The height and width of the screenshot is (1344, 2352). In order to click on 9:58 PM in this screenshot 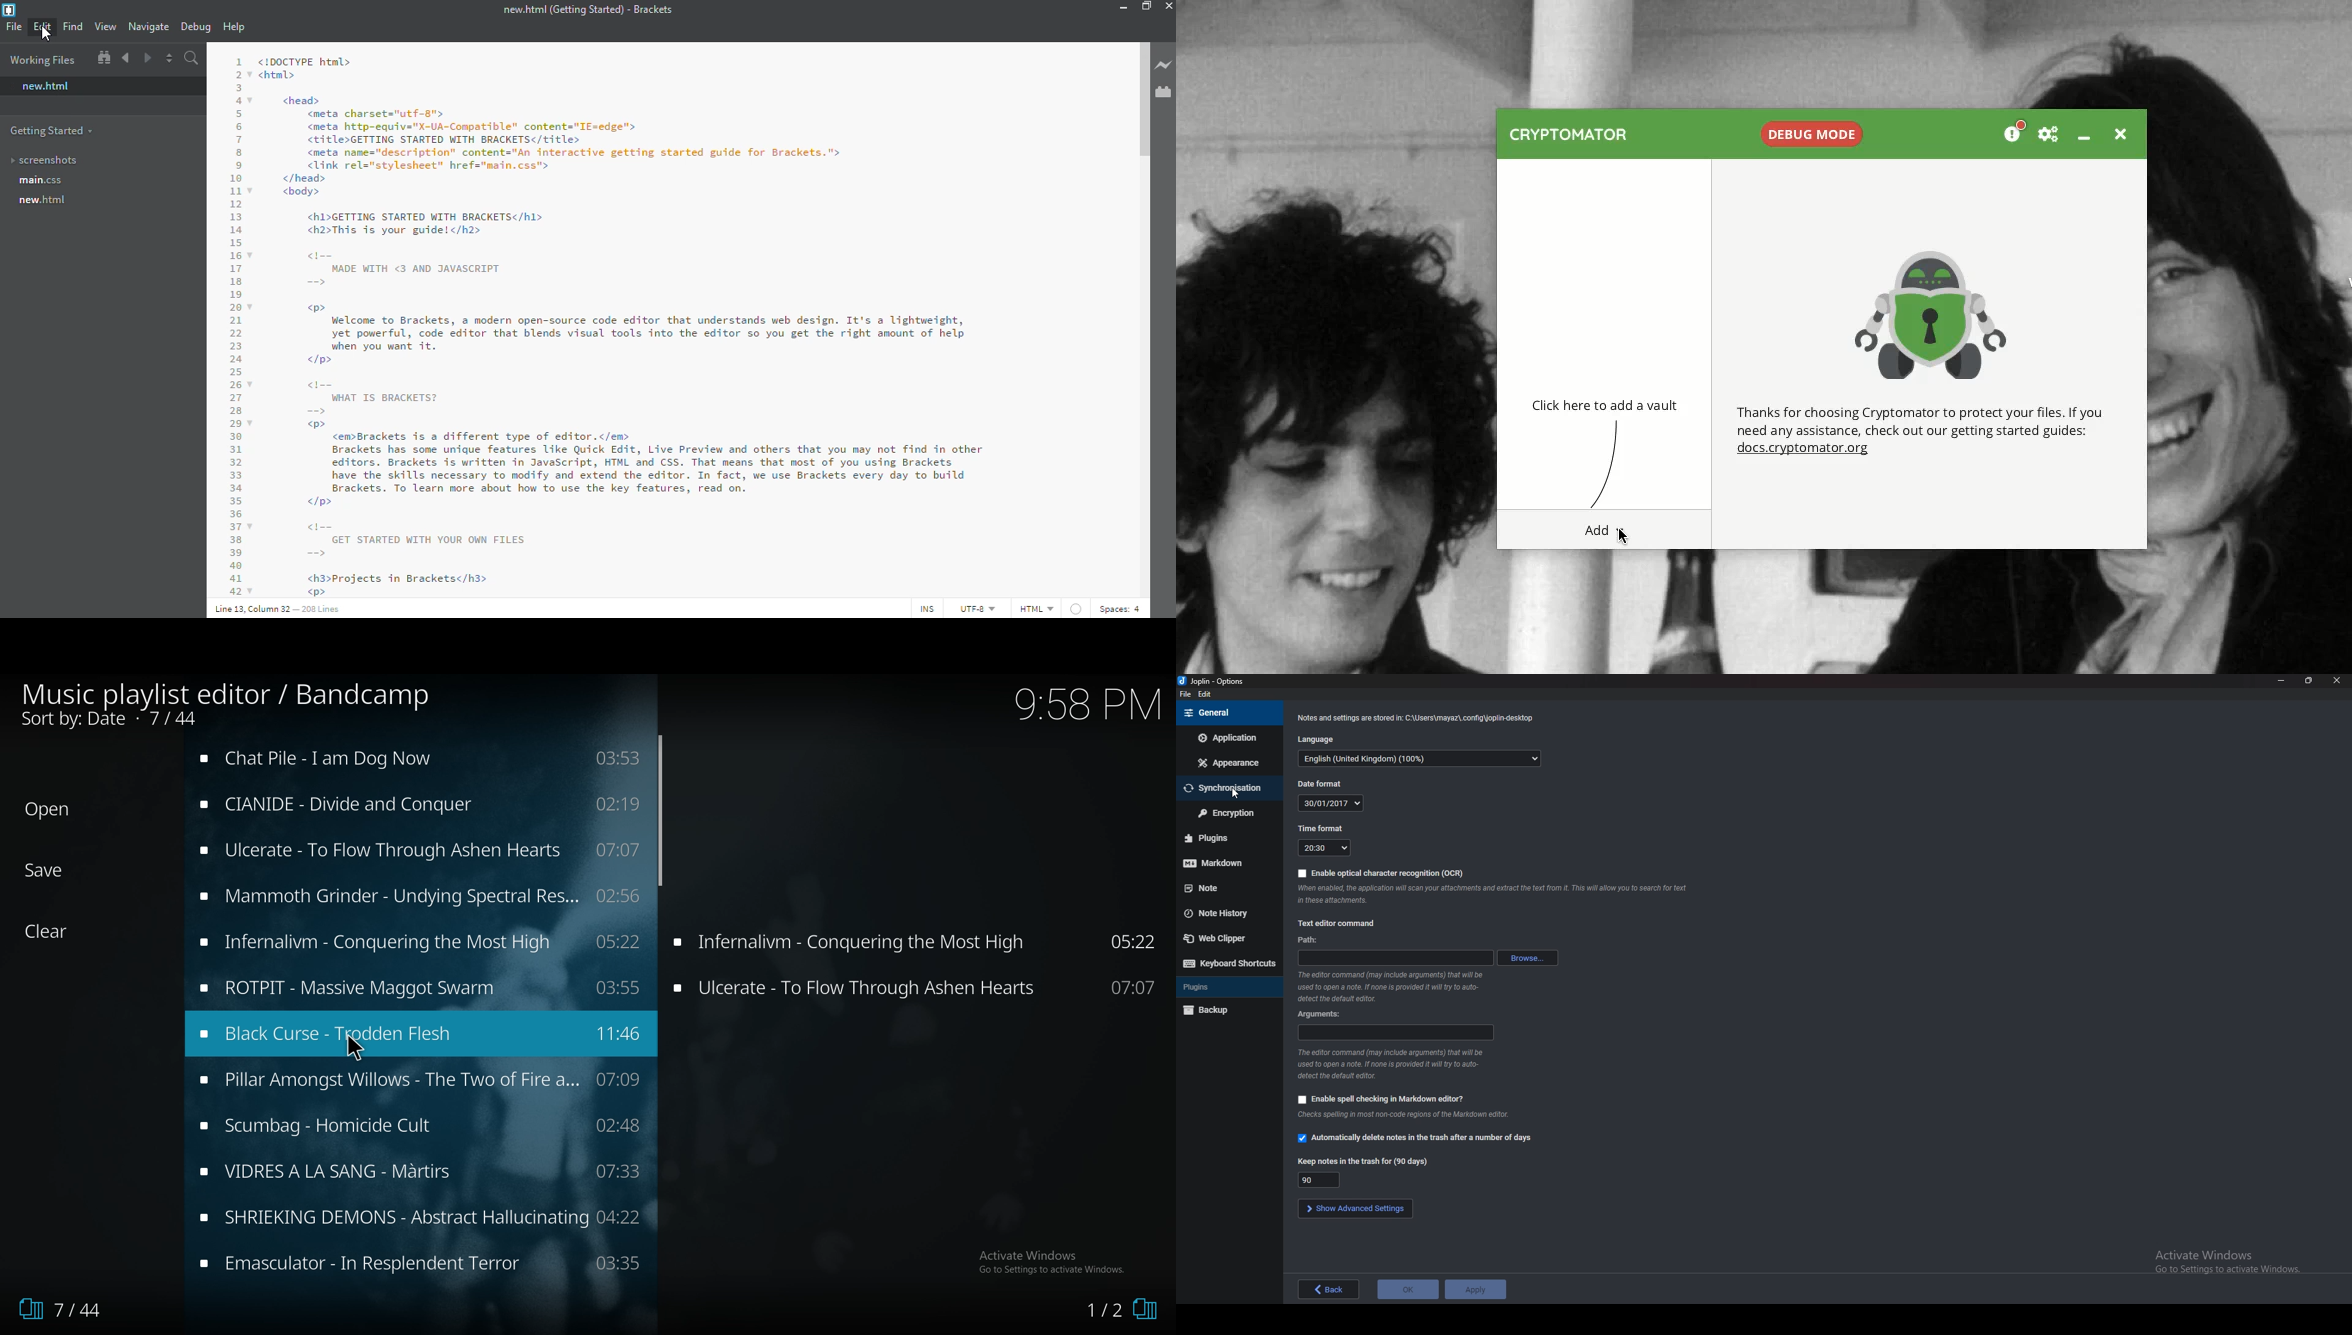, I will do `click(1083, 708)`.